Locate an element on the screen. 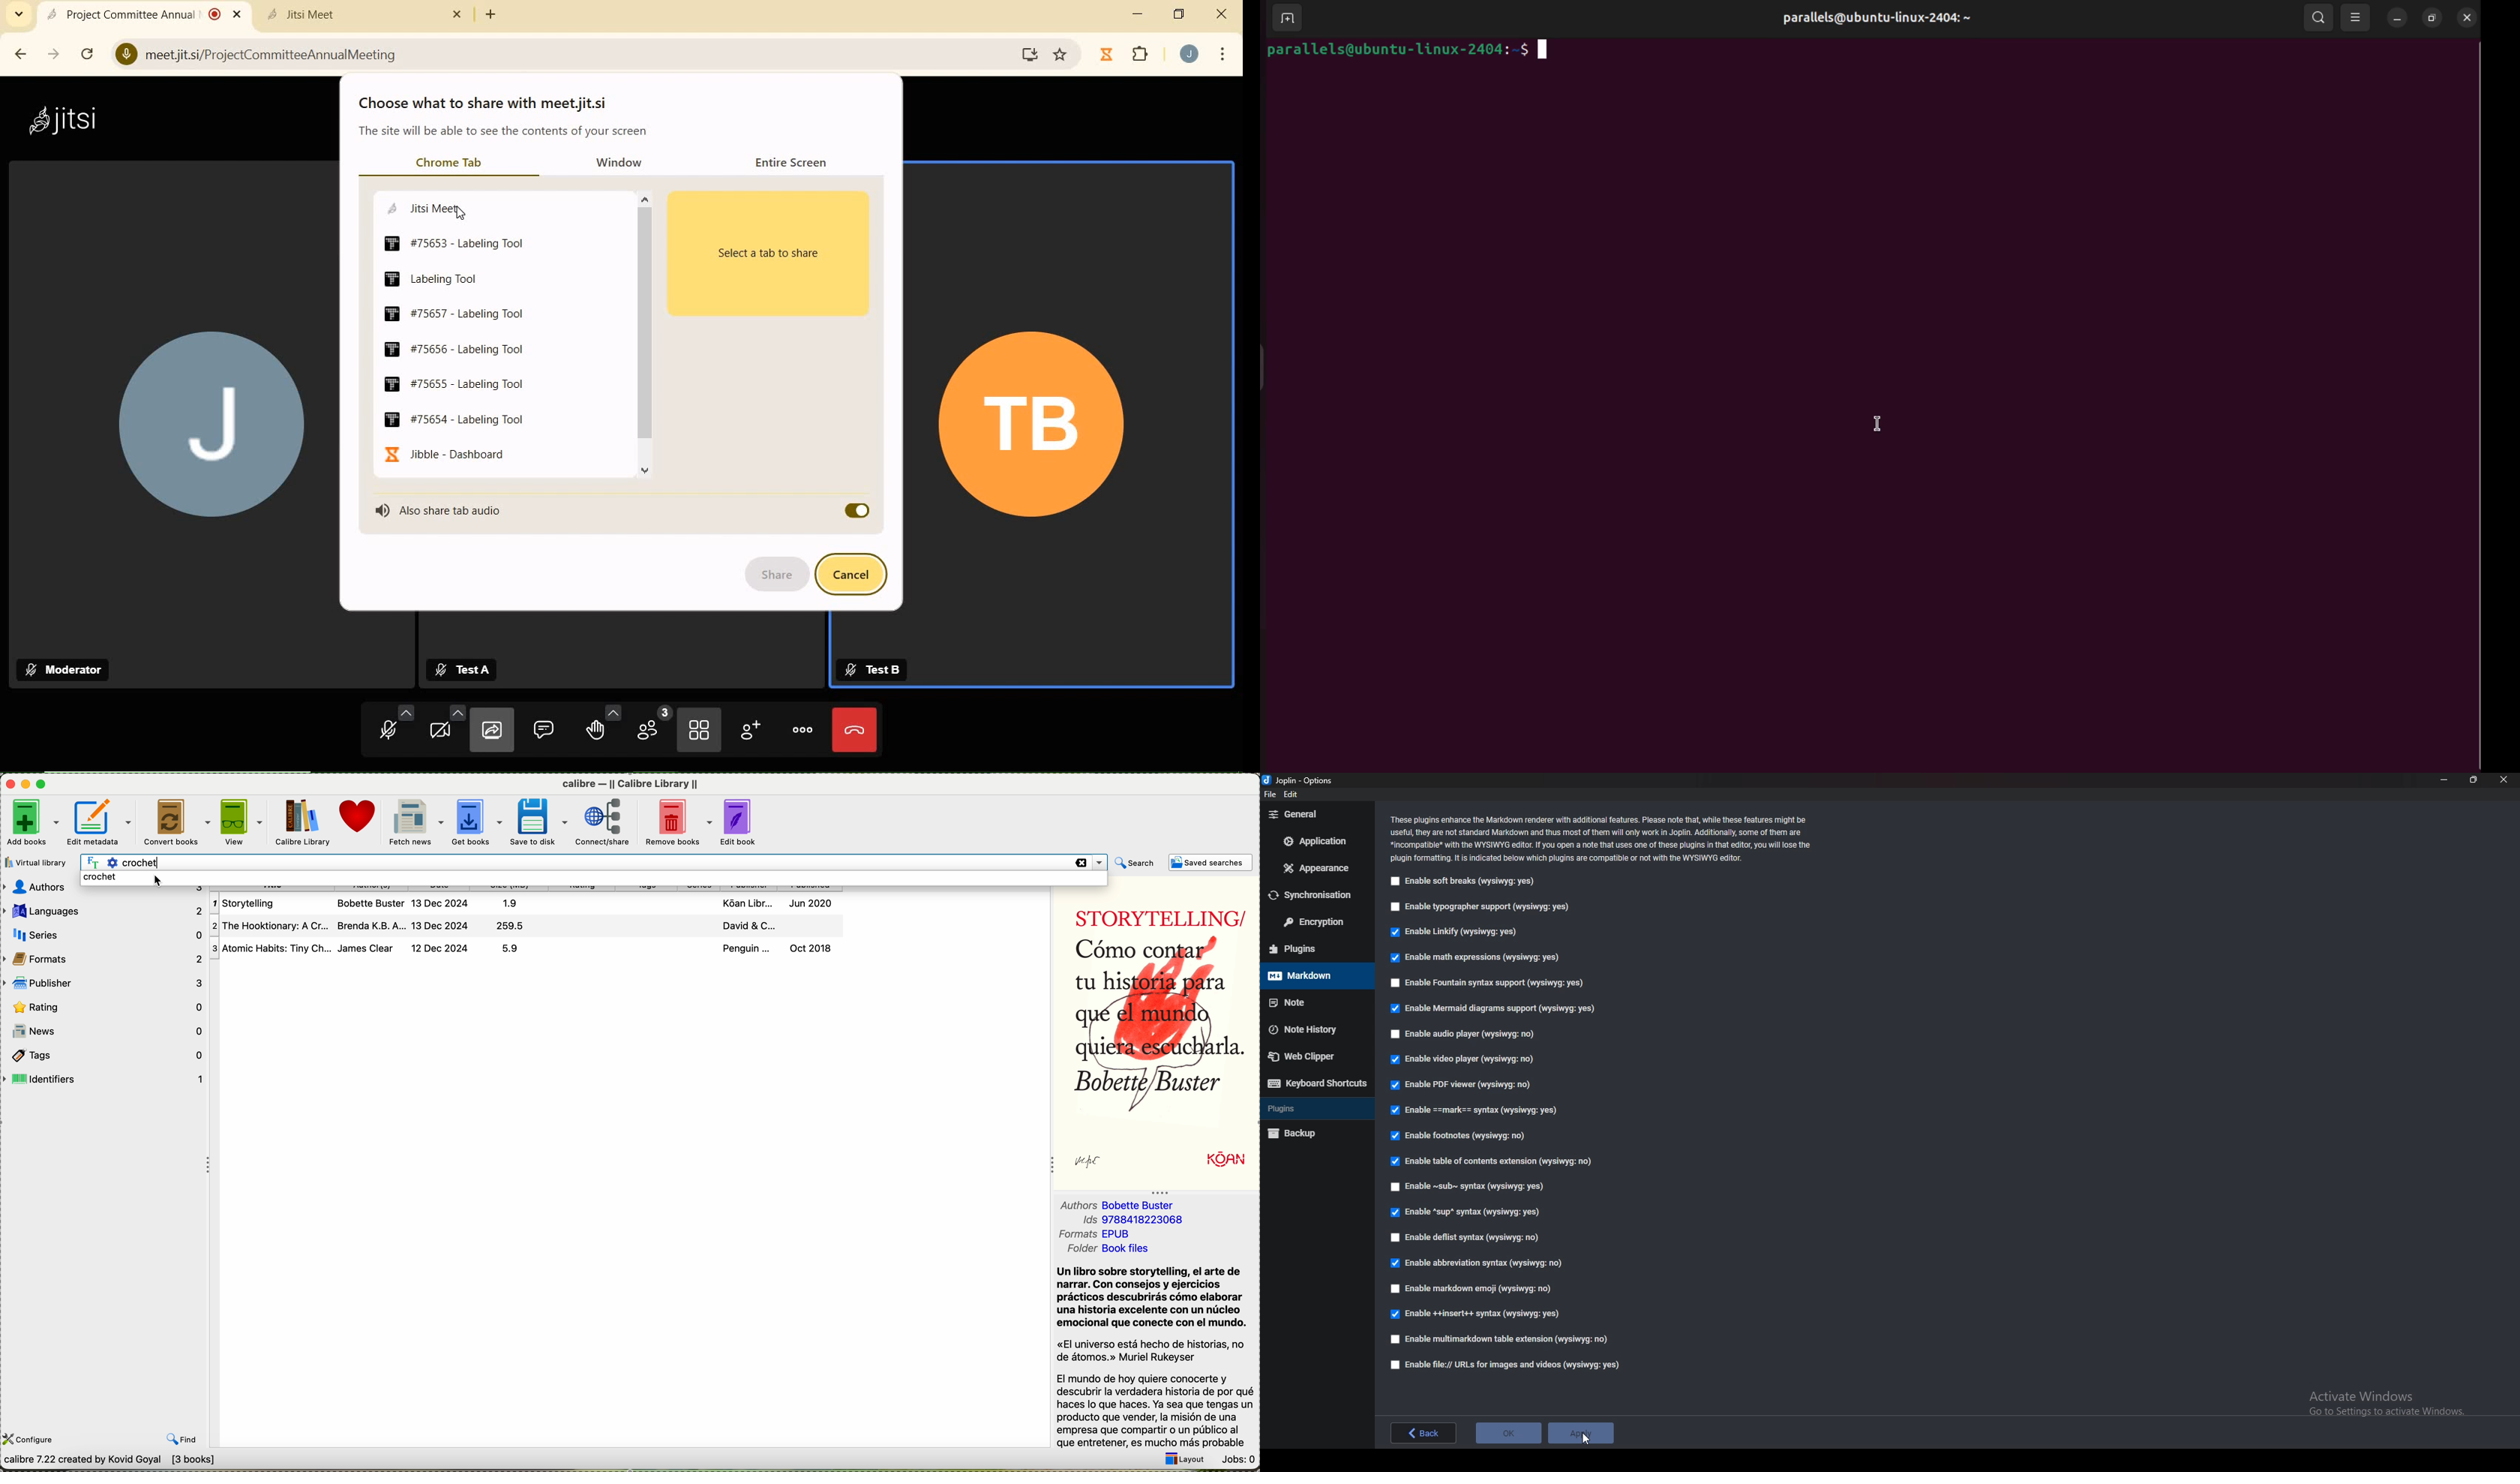 The width and height of the screenshot is (2520, 1484). jitsi is located at coordinates (70, 118).